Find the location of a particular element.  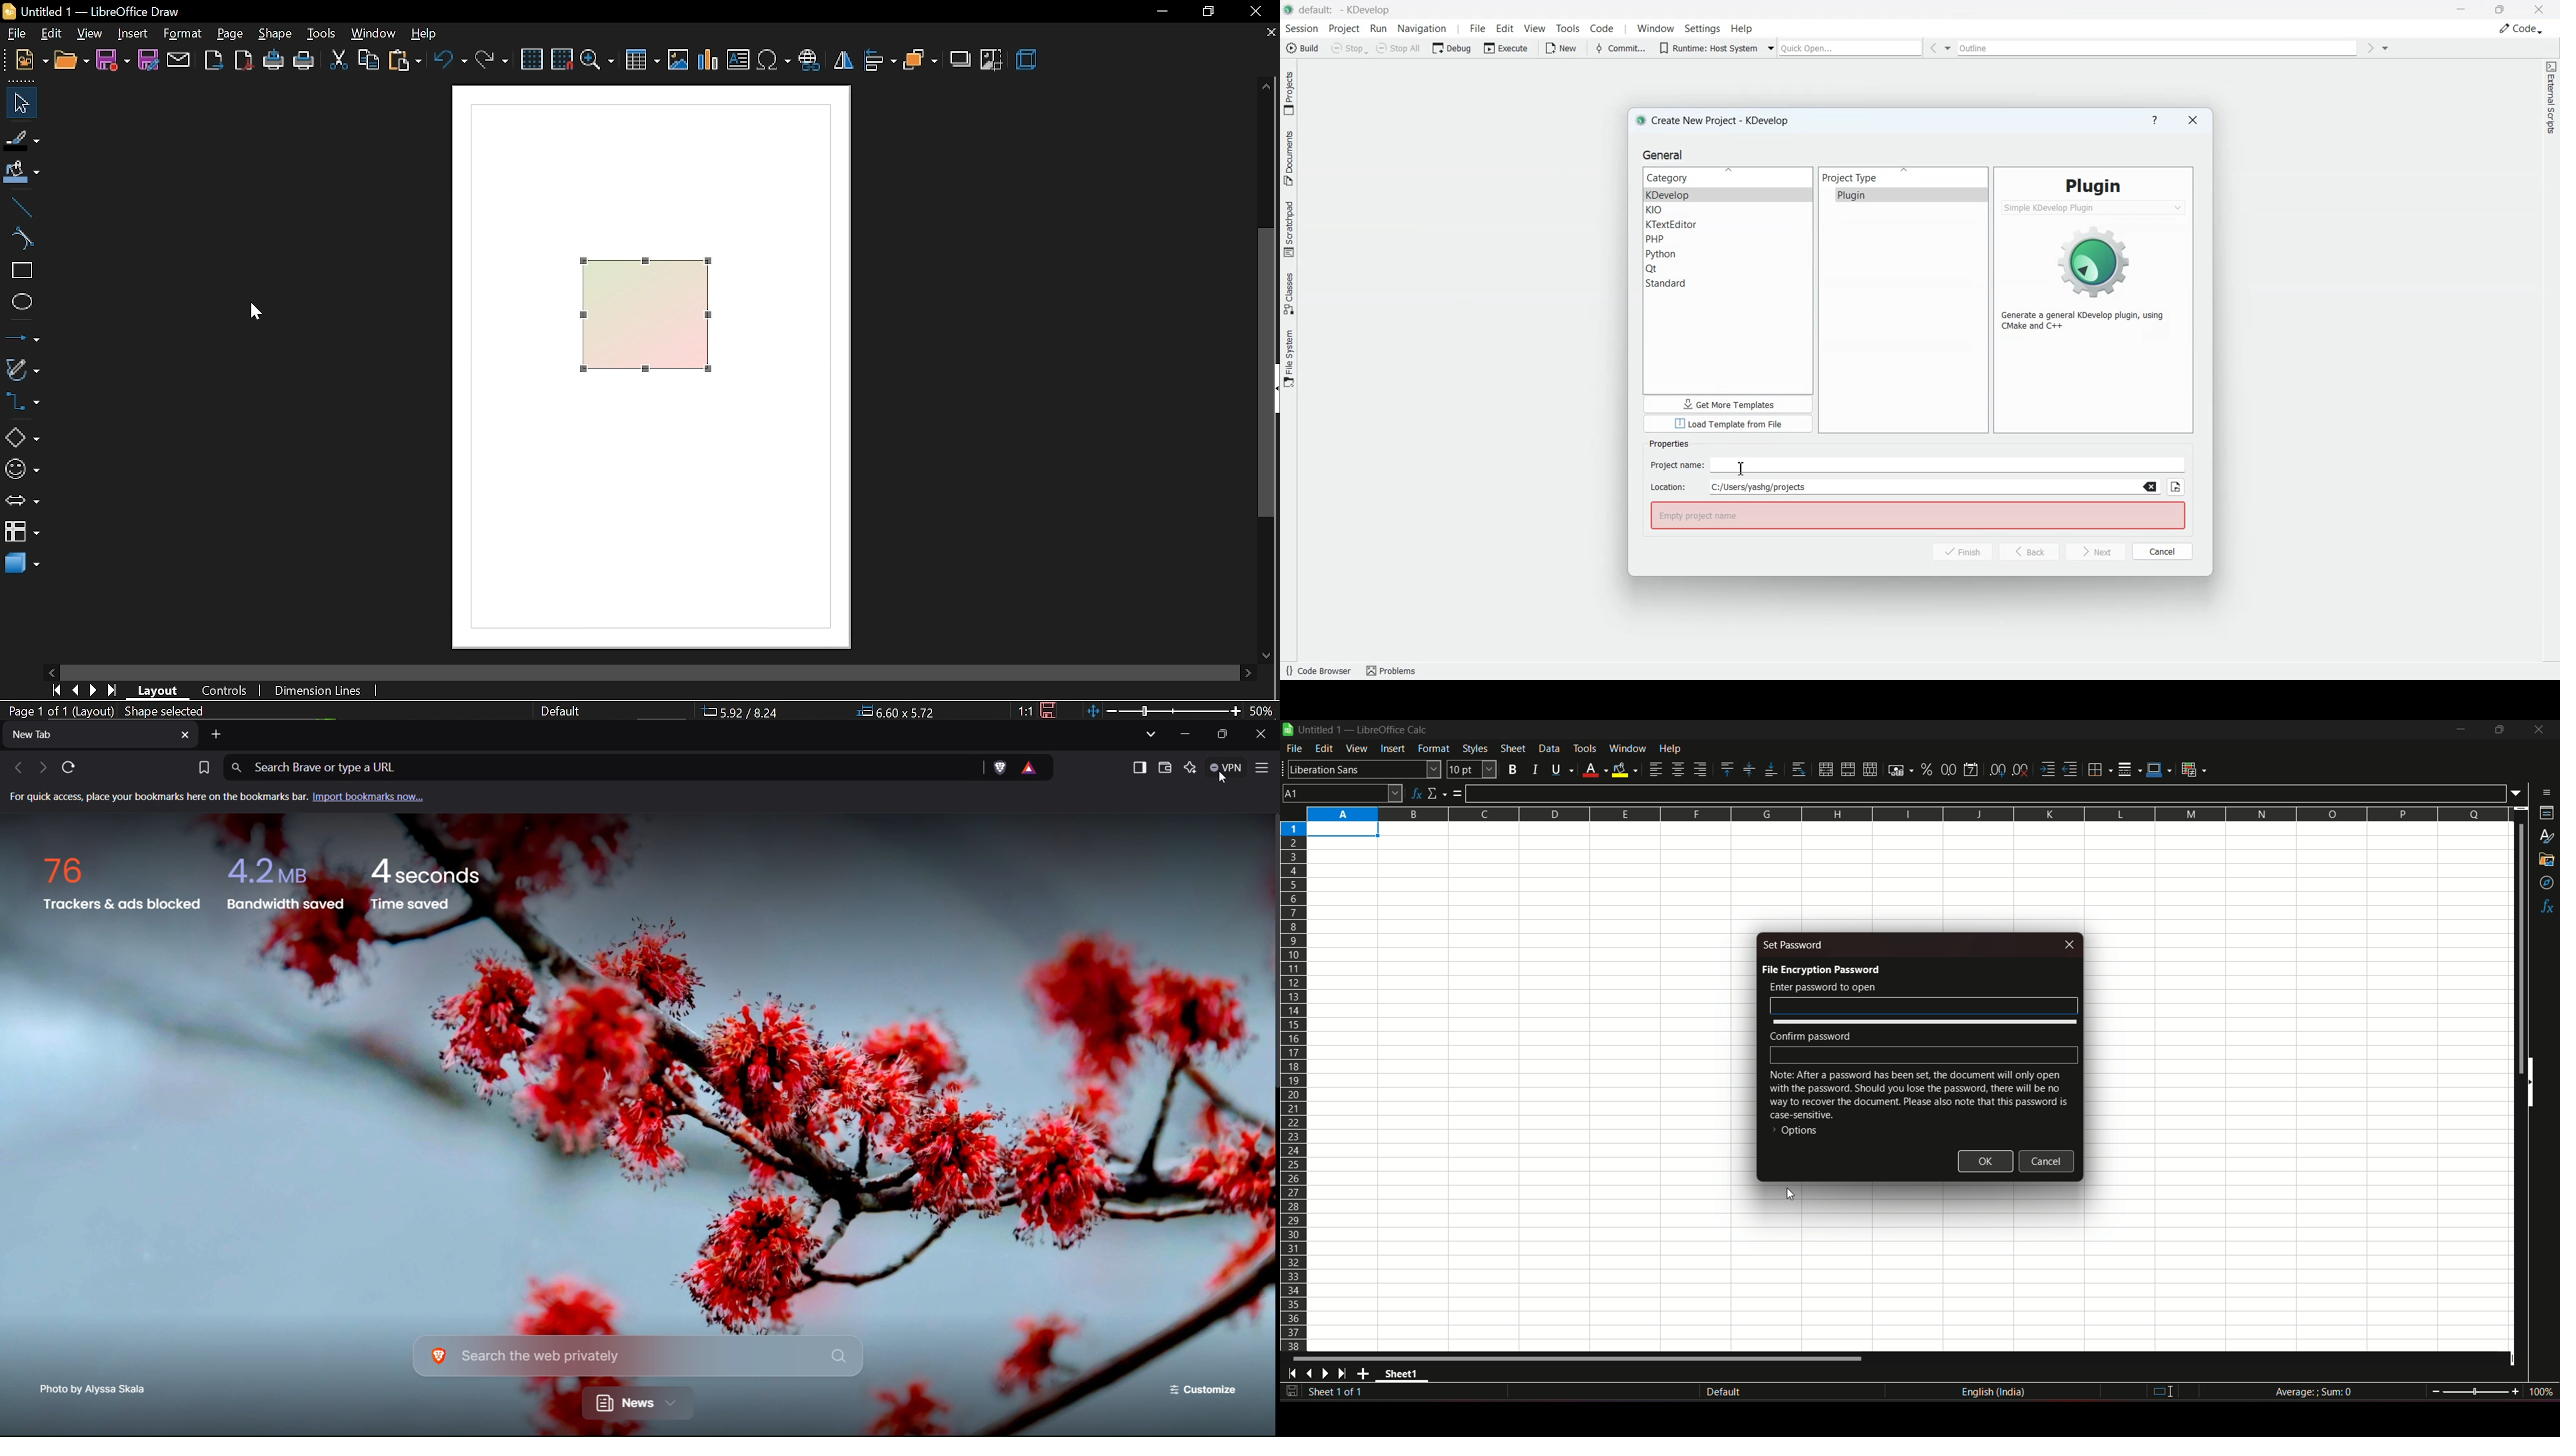

paste is located at coordinates (406, 62).